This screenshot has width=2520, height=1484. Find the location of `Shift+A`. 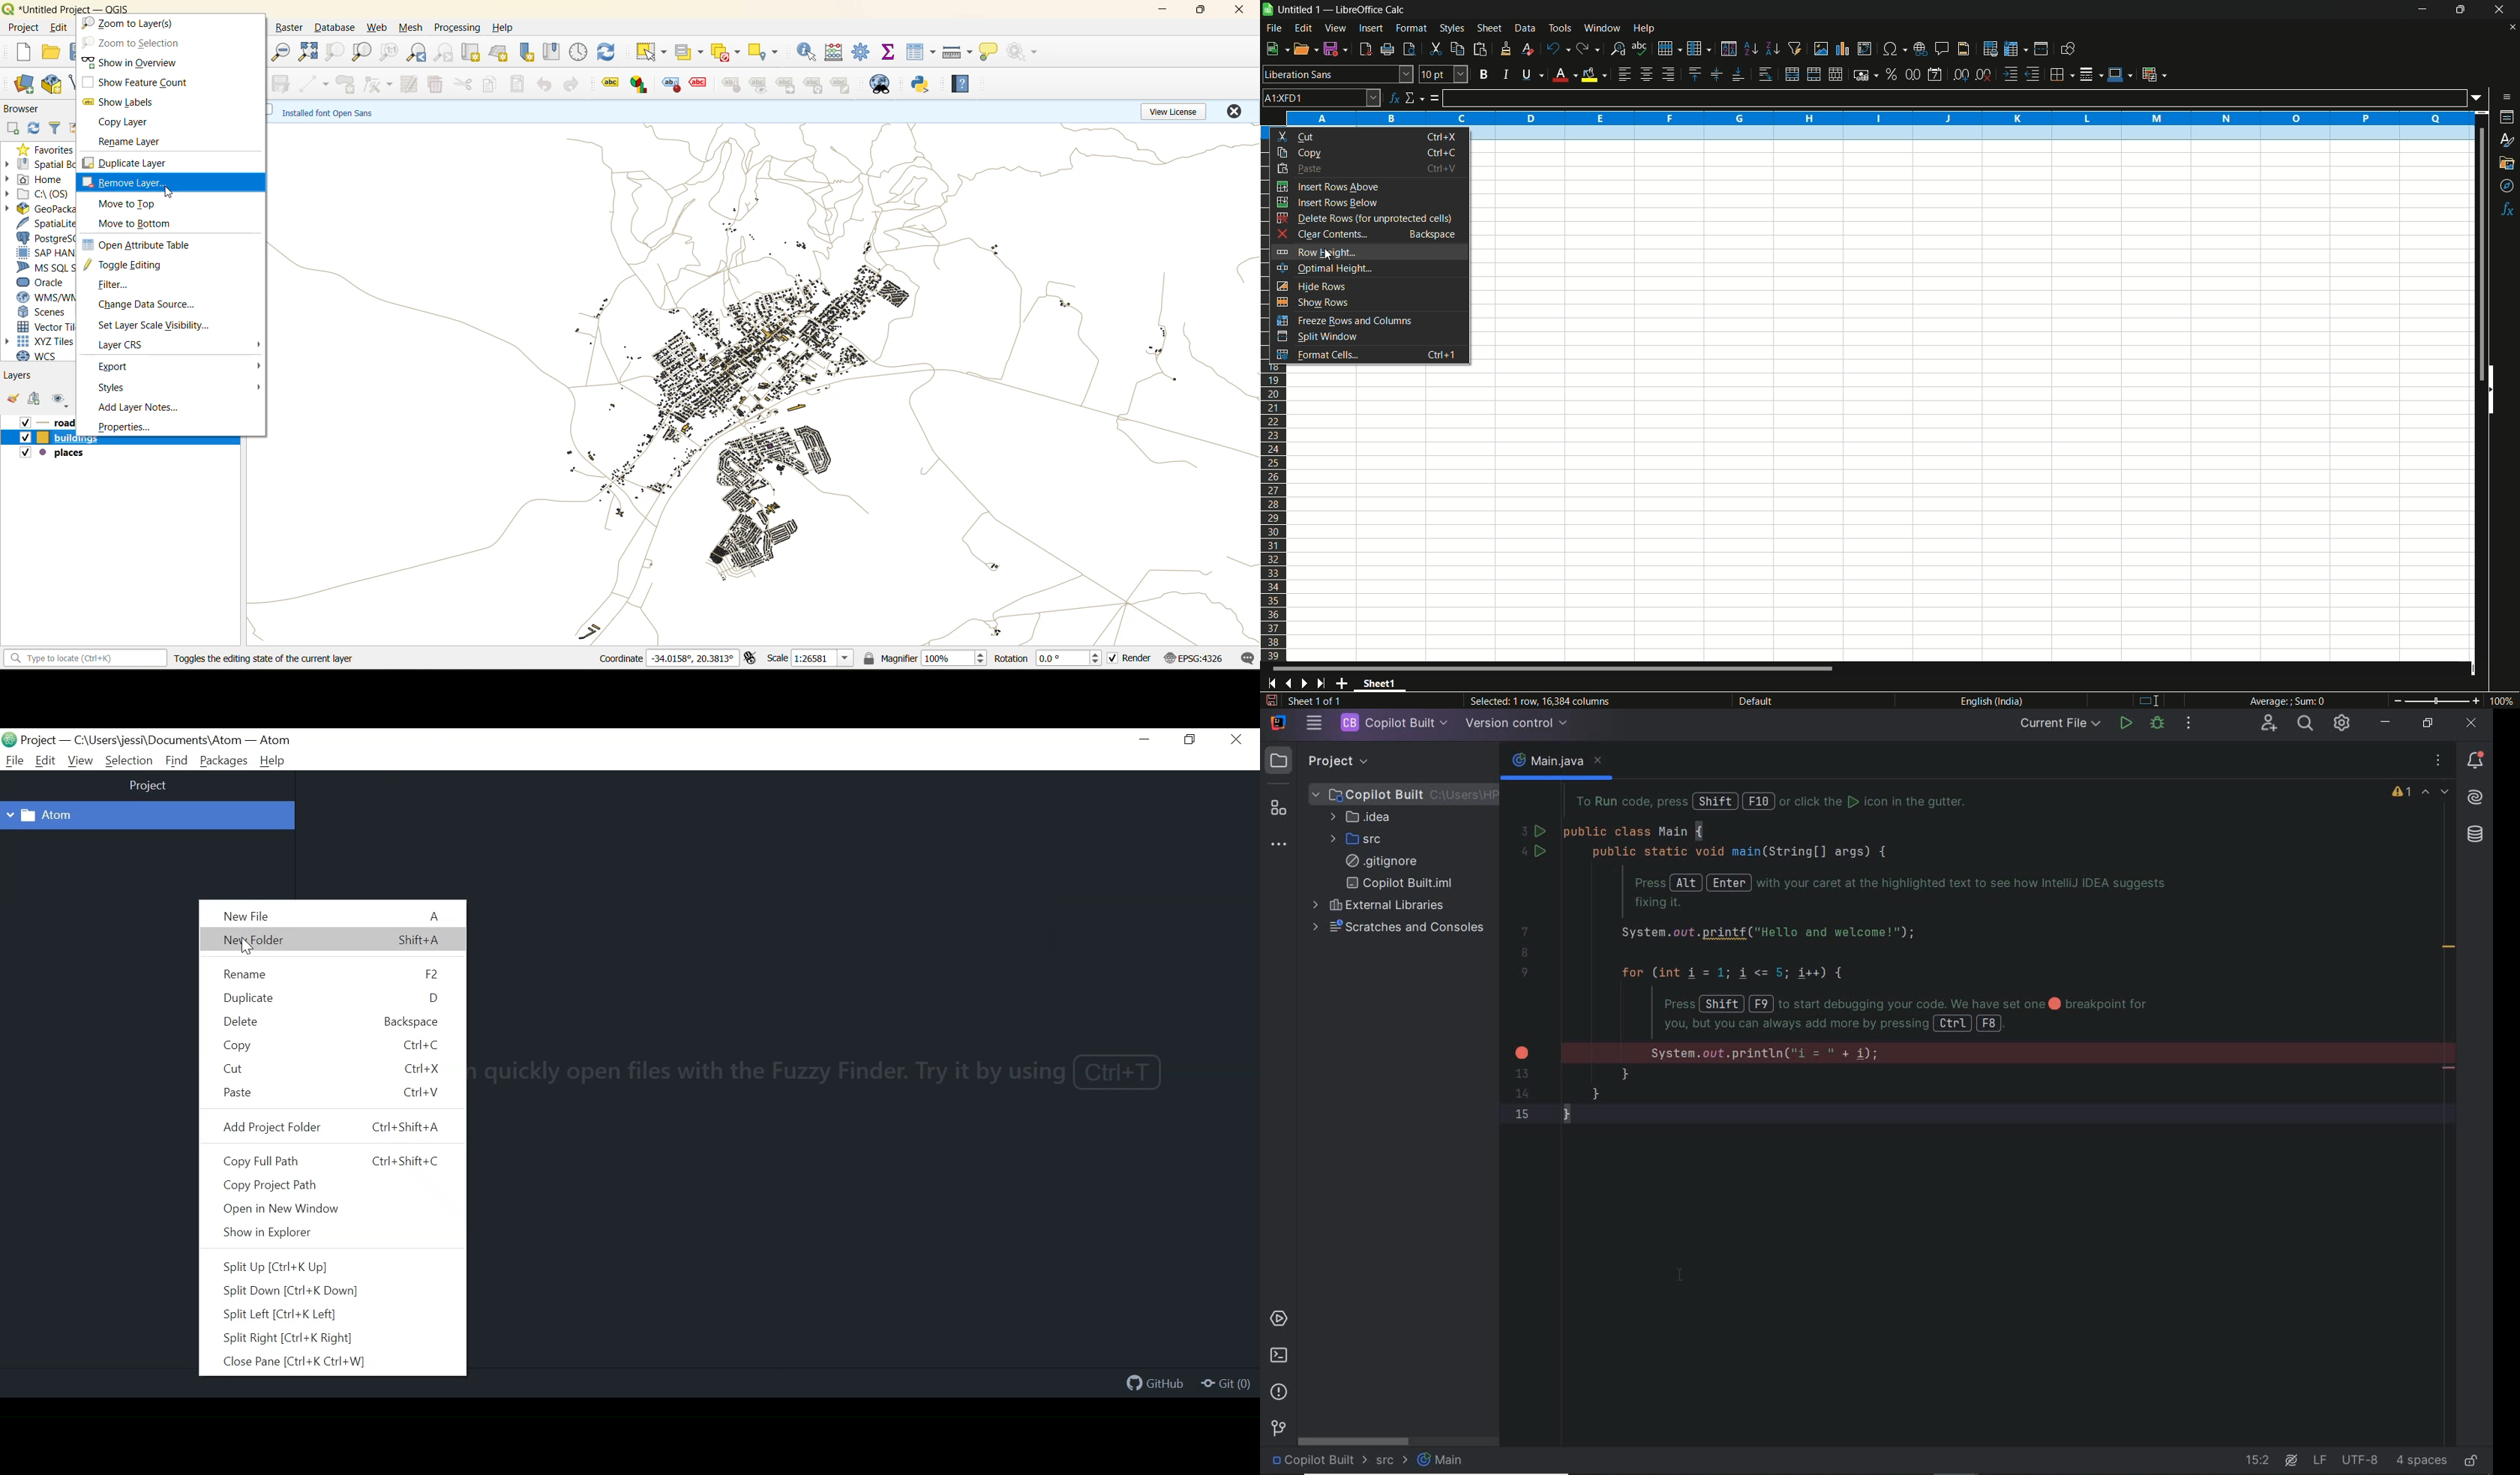

Shift+A is located at coordinates (418, 940).